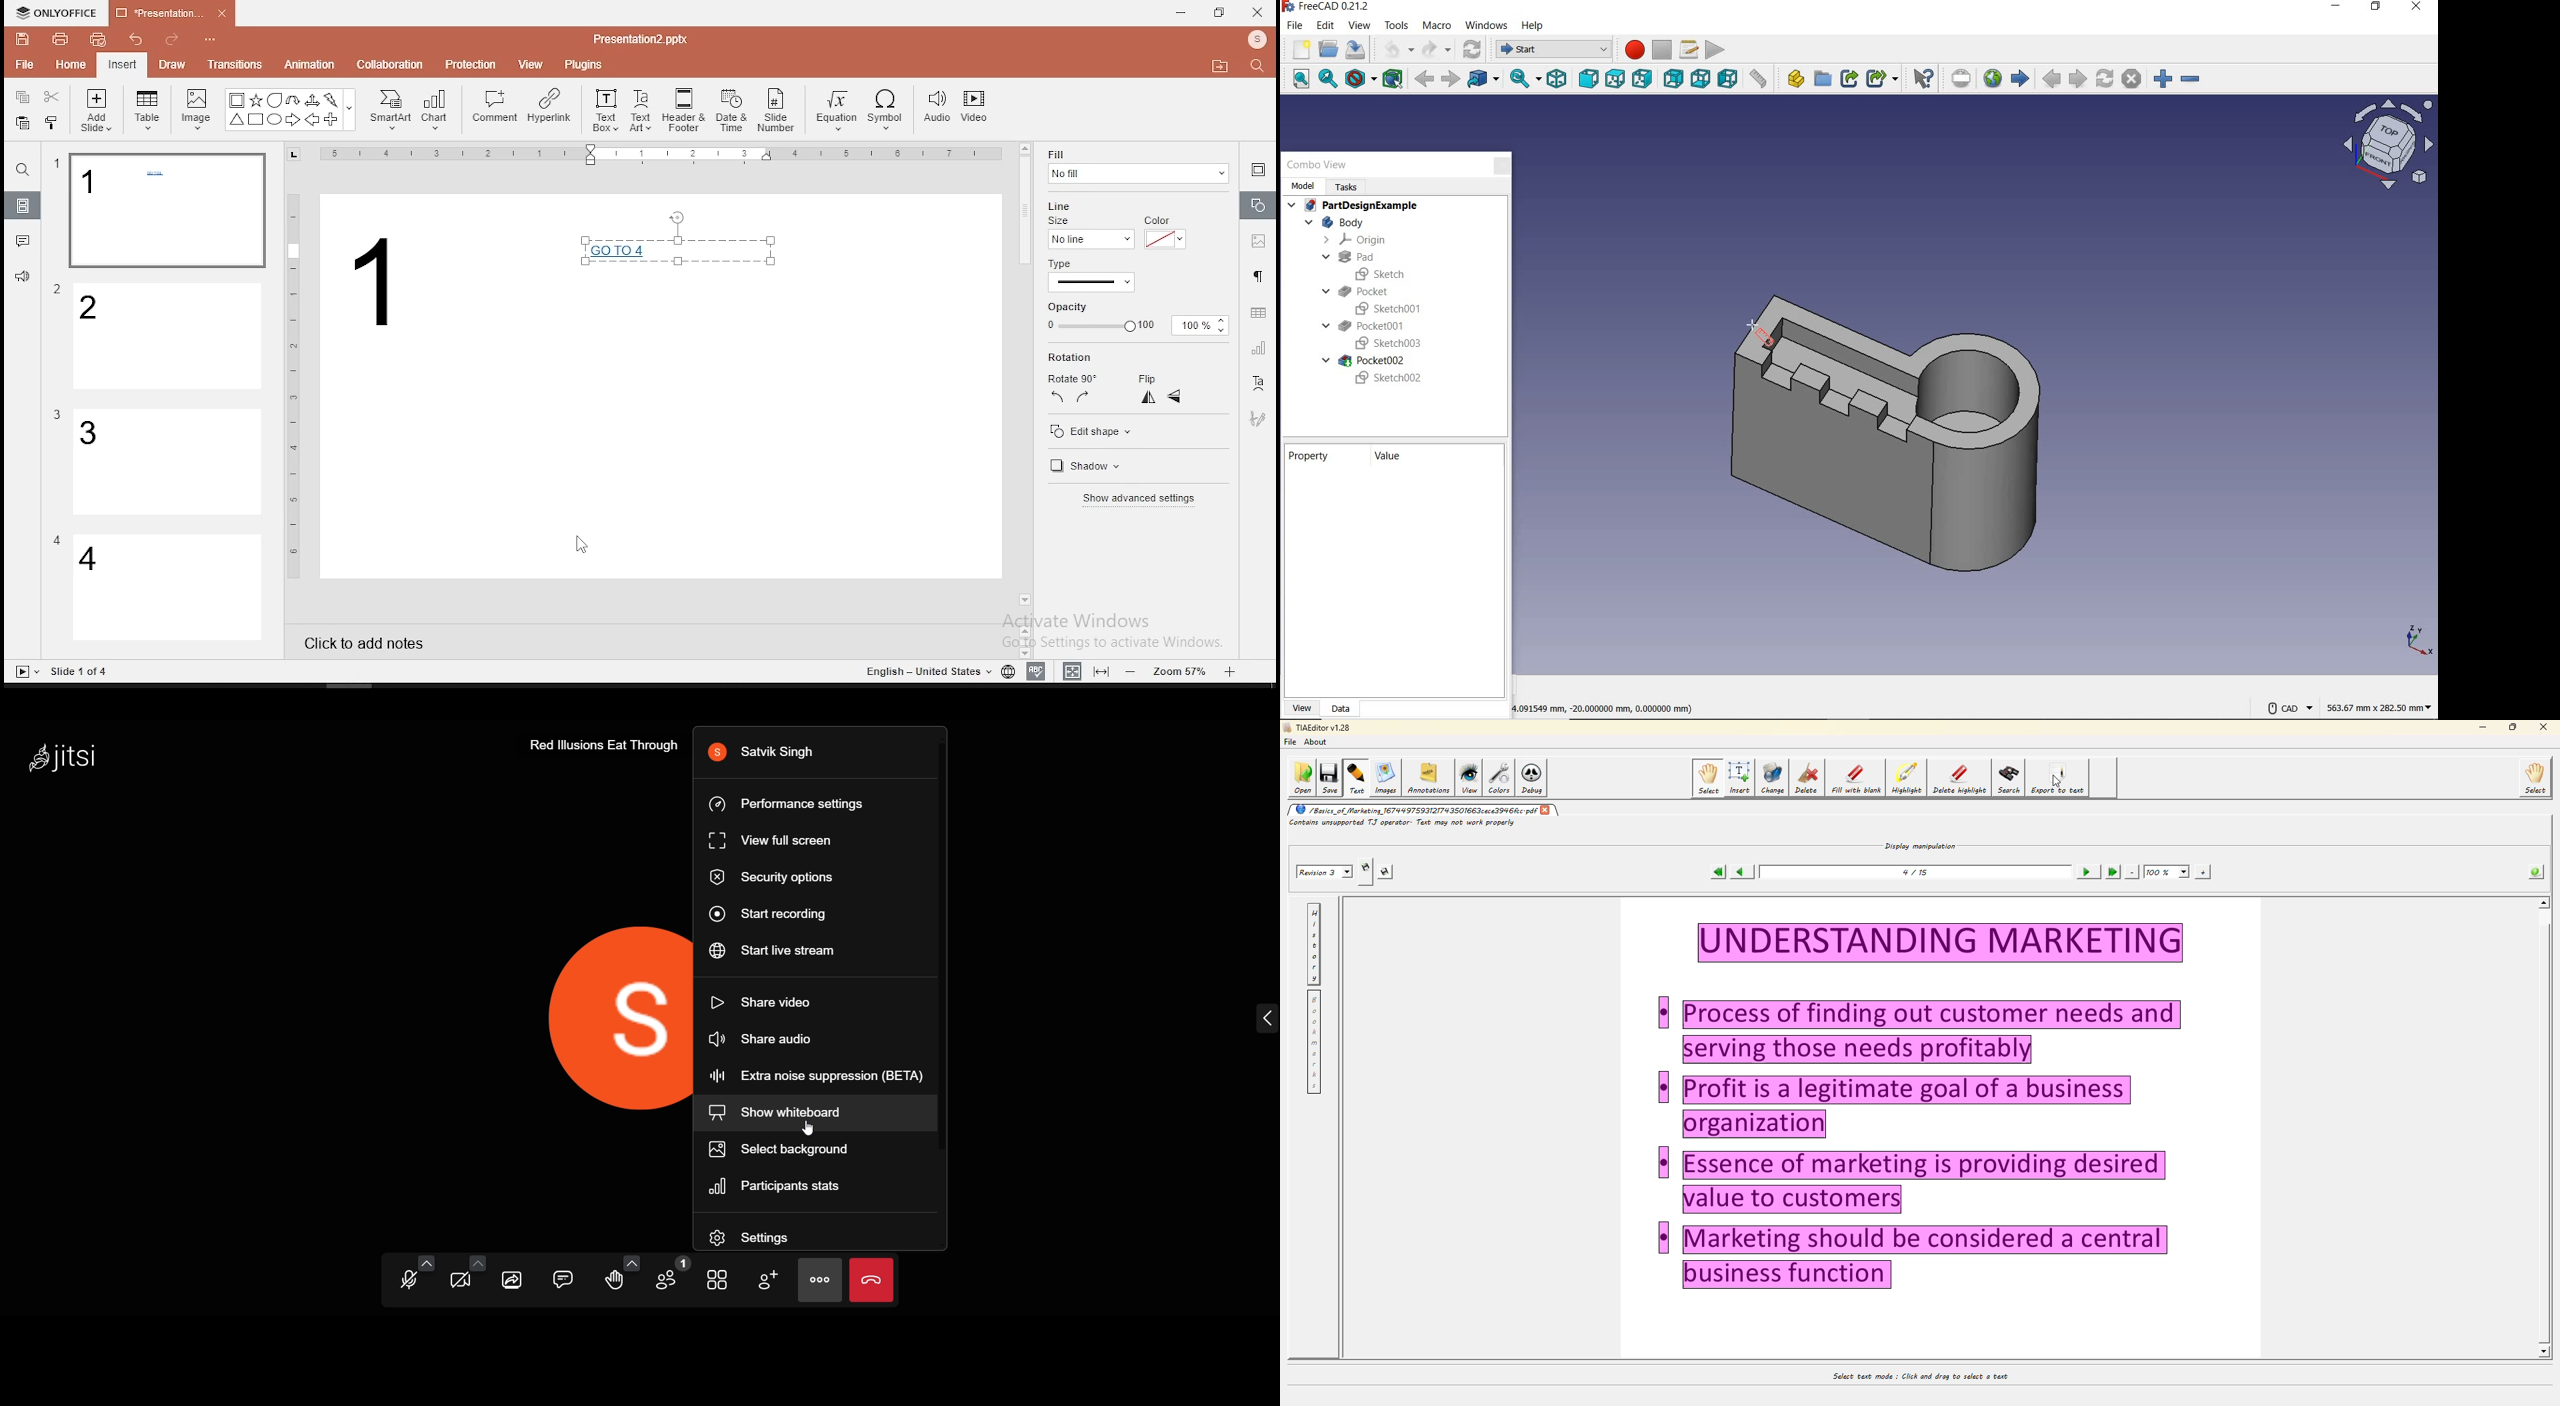  Describe the element at coordinates (1089, 431) in the screenshot. I see `edit shape` at that location.